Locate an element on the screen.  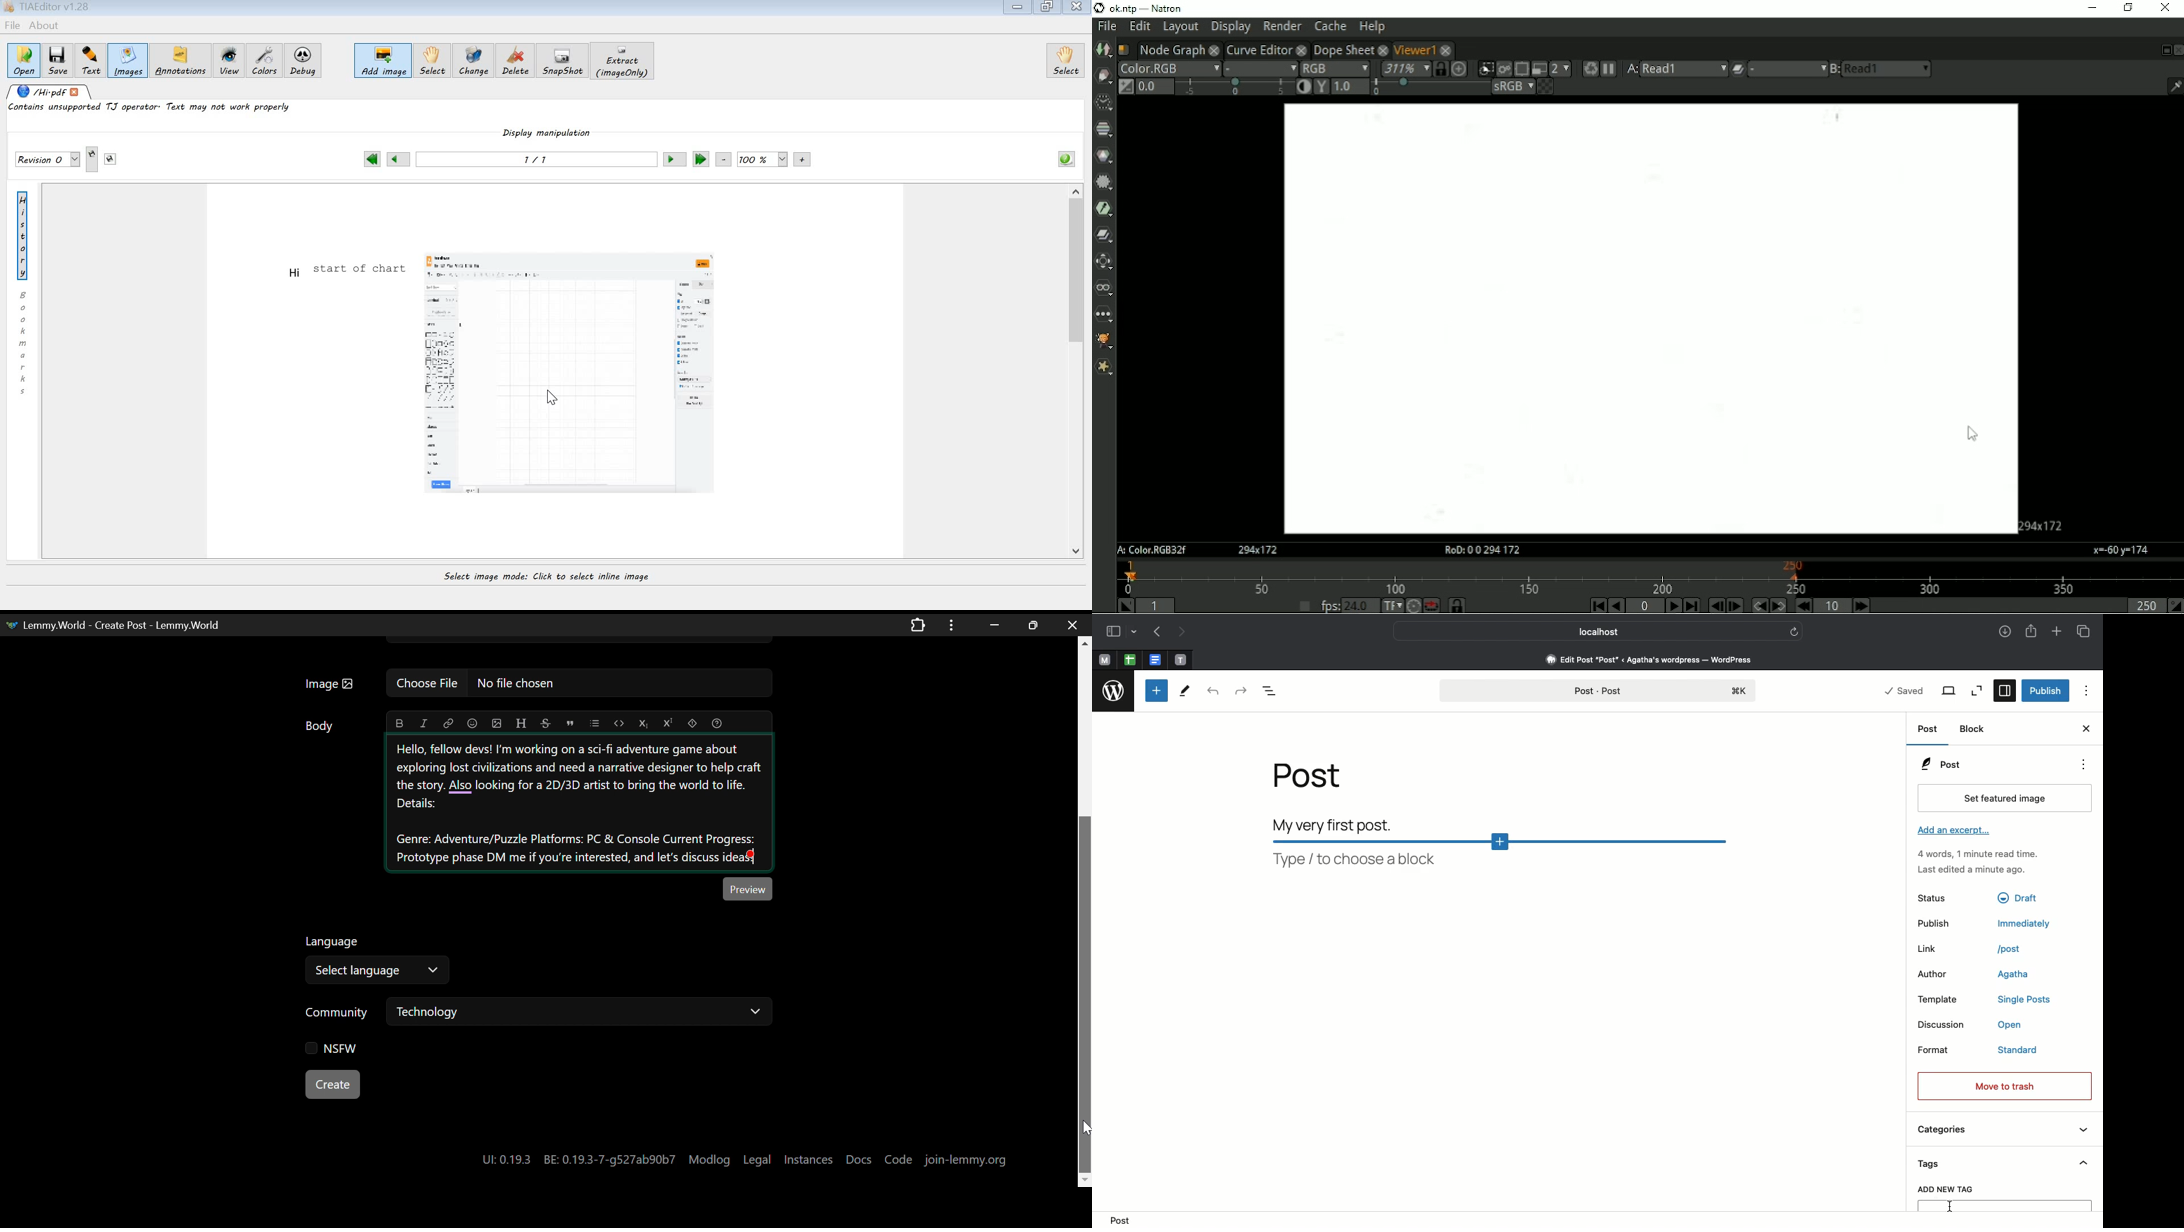
Status is located at coordinates (1933, 897).